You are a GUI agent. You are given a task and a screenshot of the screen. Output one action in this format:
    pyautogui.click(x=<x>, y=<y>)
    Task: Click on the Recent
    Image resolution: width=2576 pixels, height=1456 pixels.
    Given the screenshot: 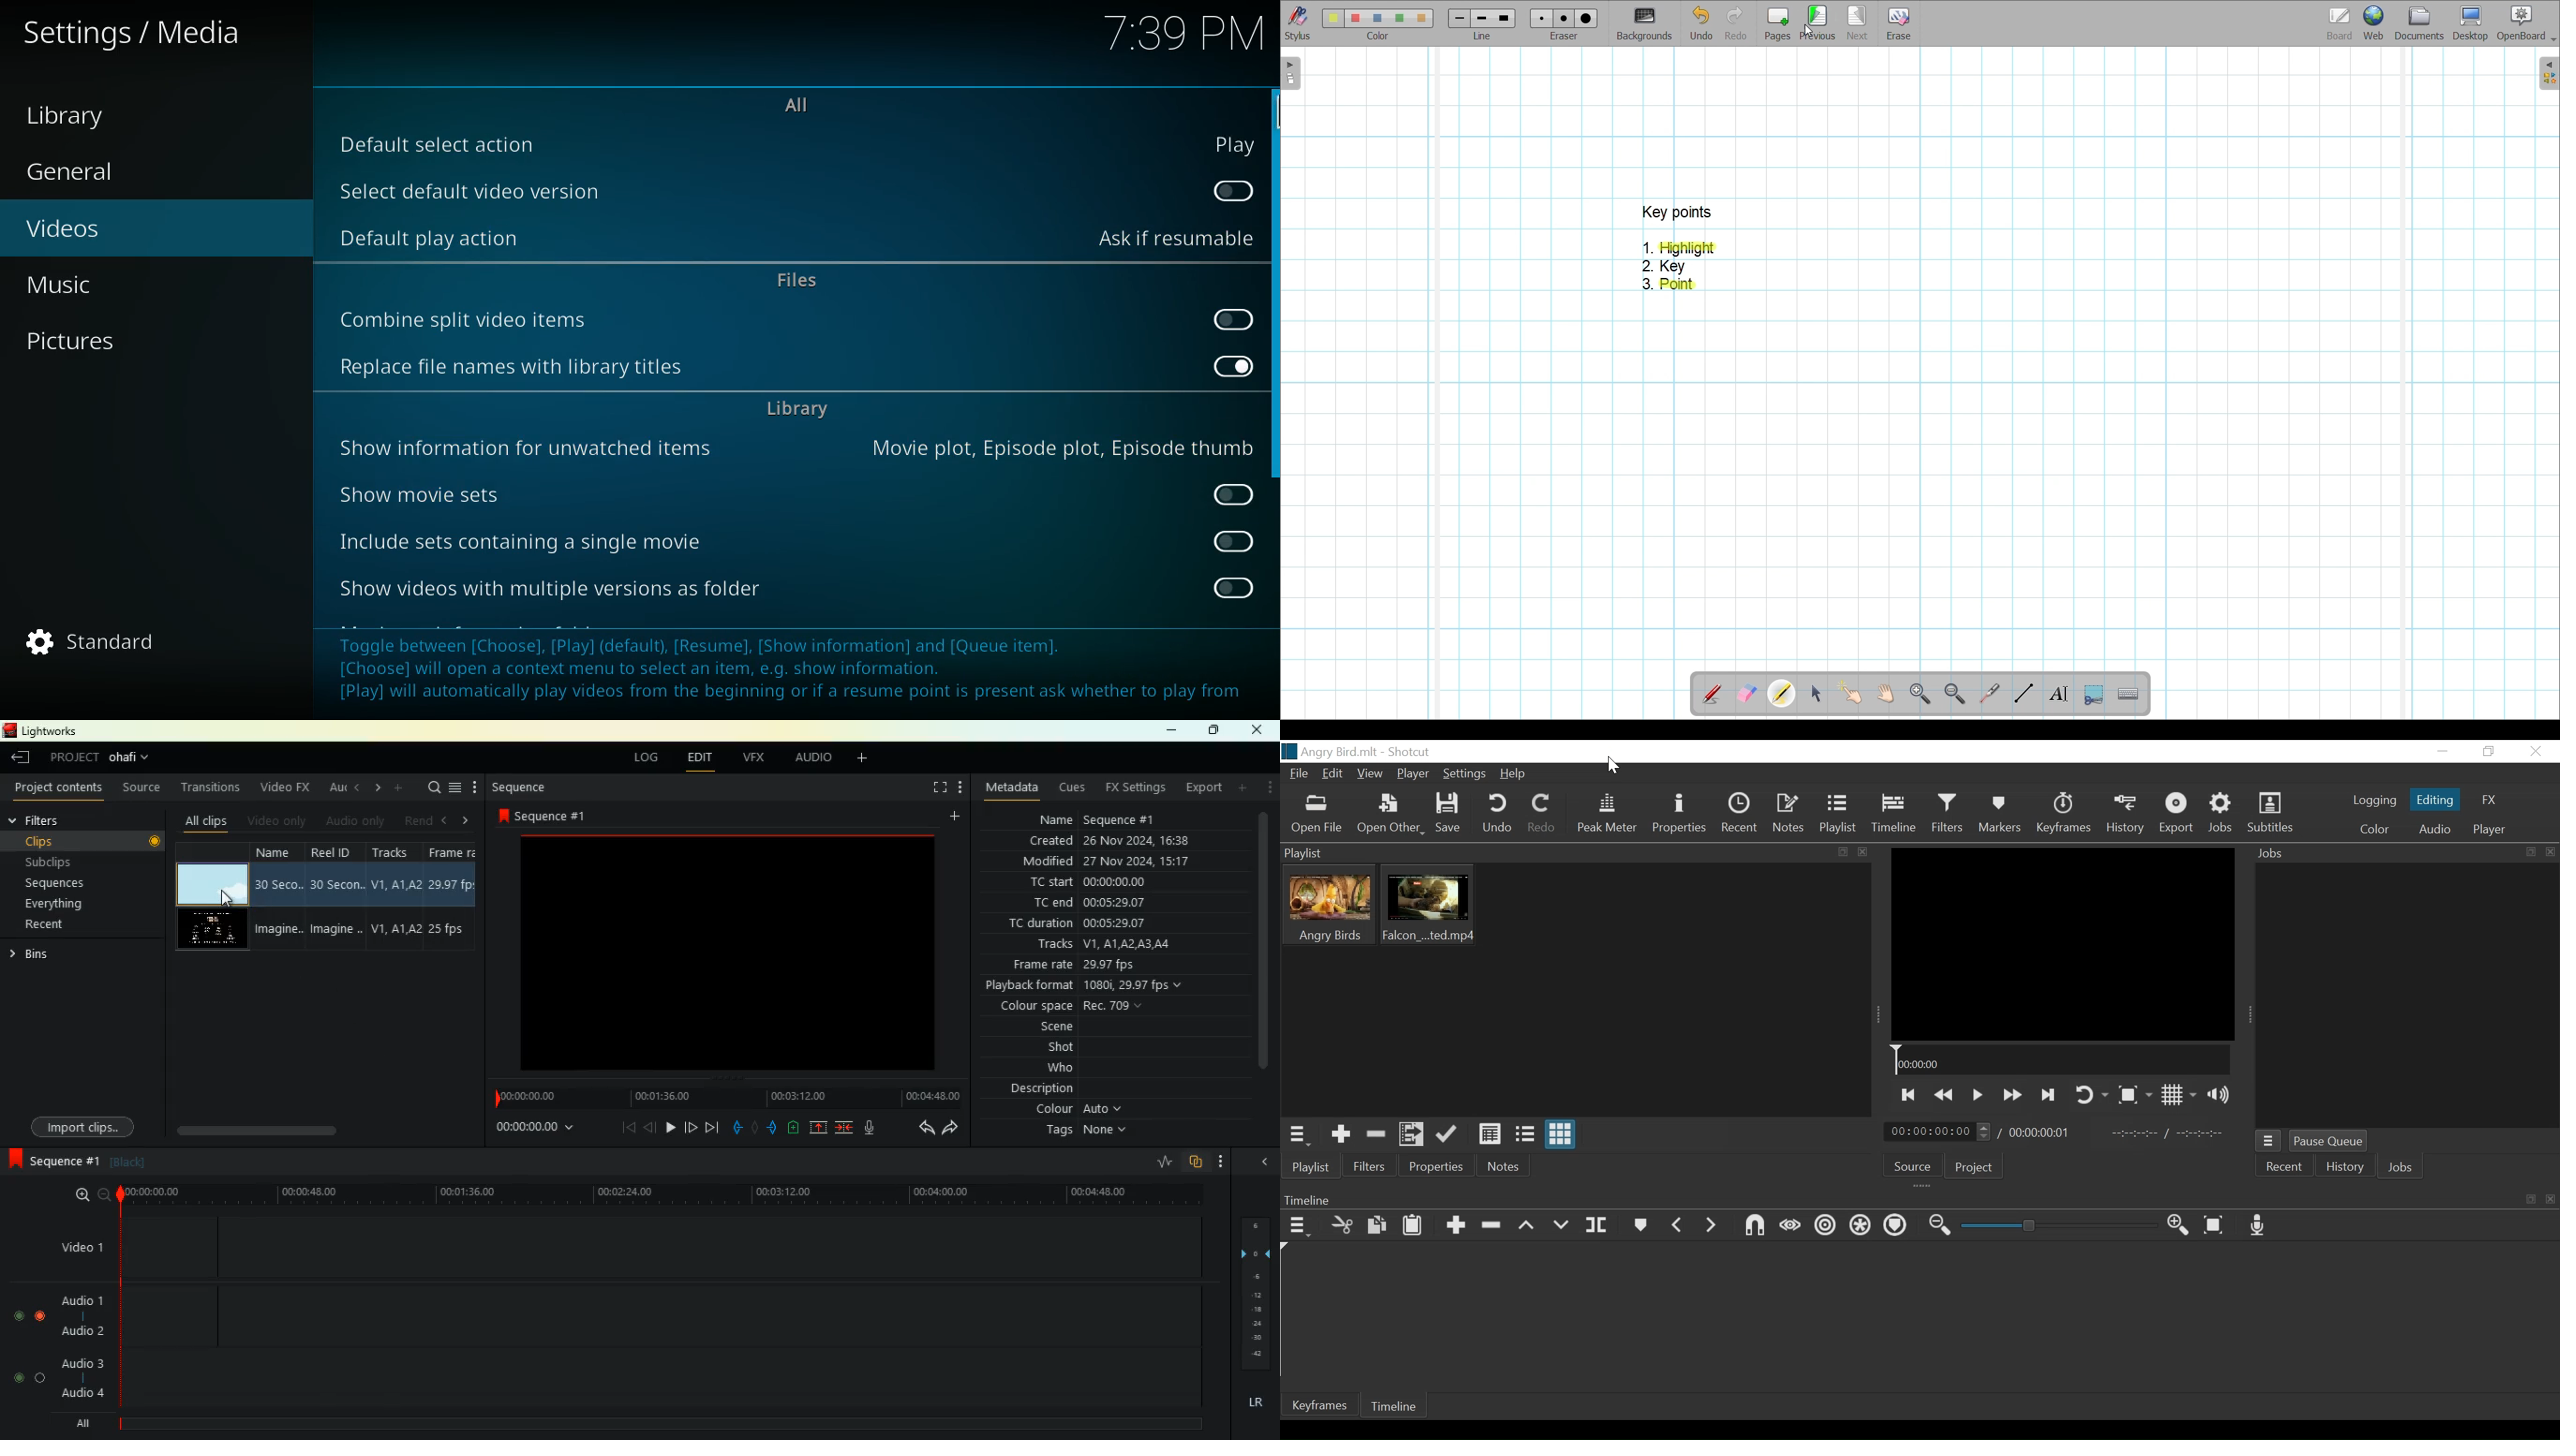 What is the action you would take?
    pyautogui.click(x=1739, y=815)
    